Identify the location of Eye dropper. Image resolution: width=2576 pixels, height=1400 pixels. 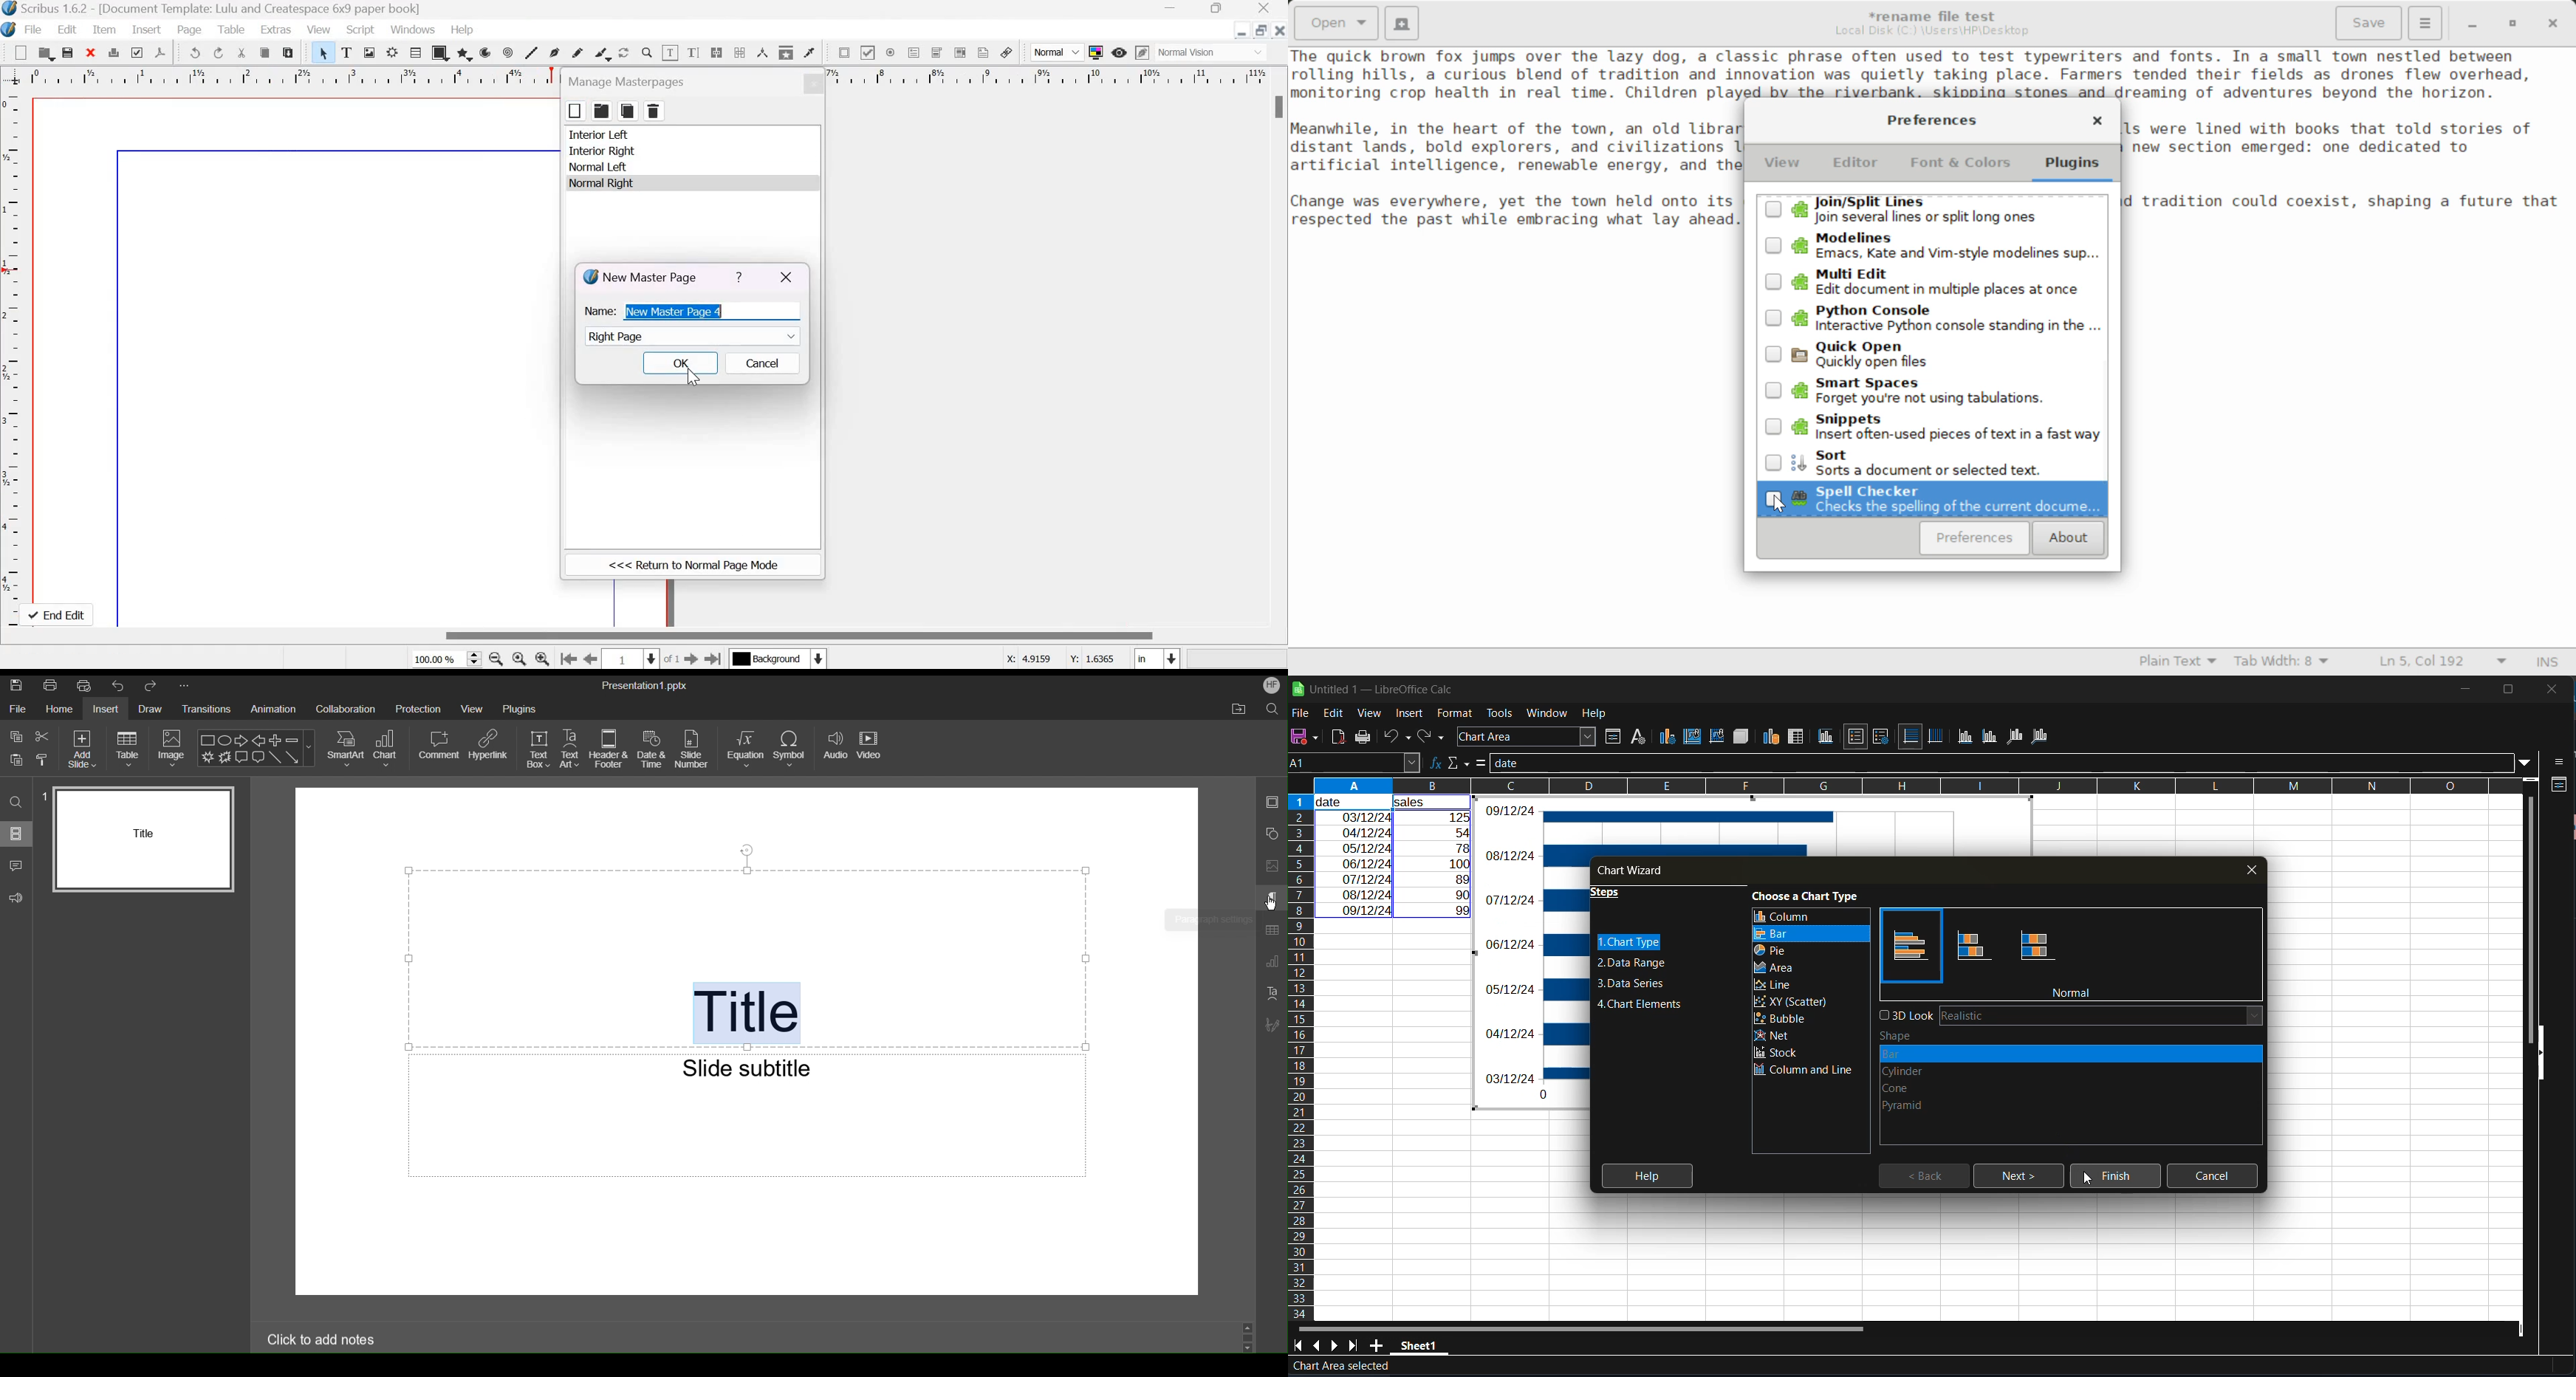
(808, 53).